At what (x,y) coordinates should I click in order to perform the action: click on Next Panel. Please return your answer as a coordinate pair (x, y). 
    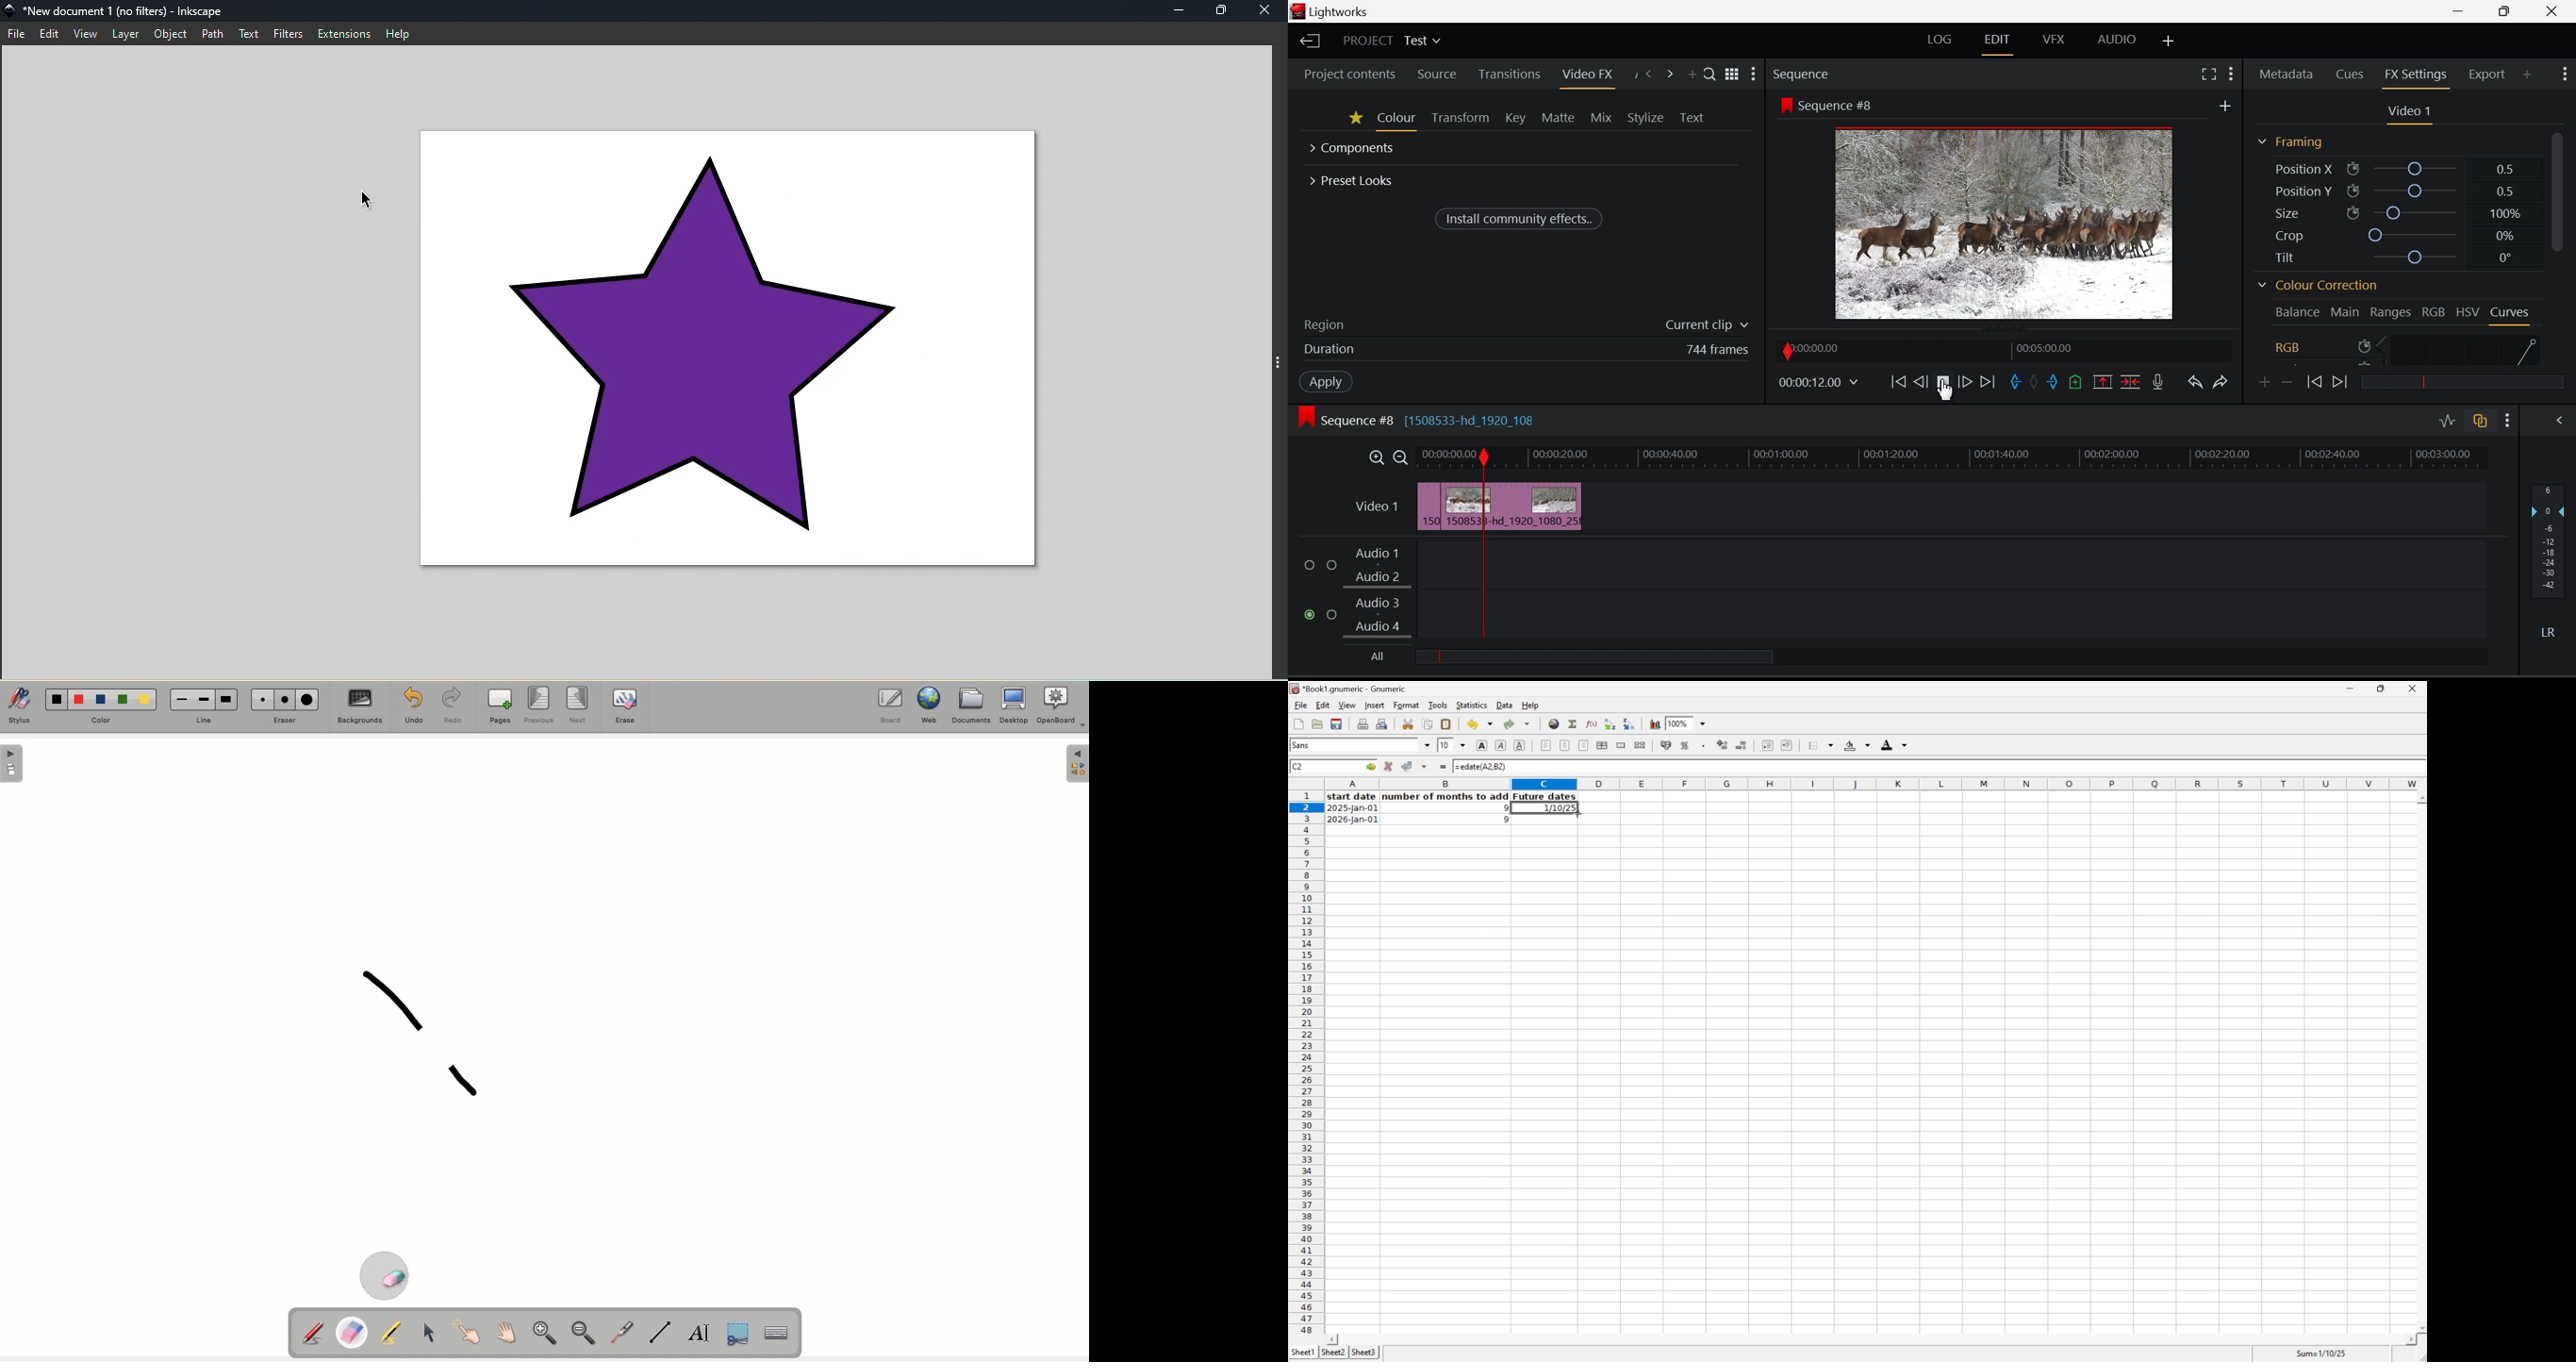
    Looking at the image, I should click on (1670, 72).